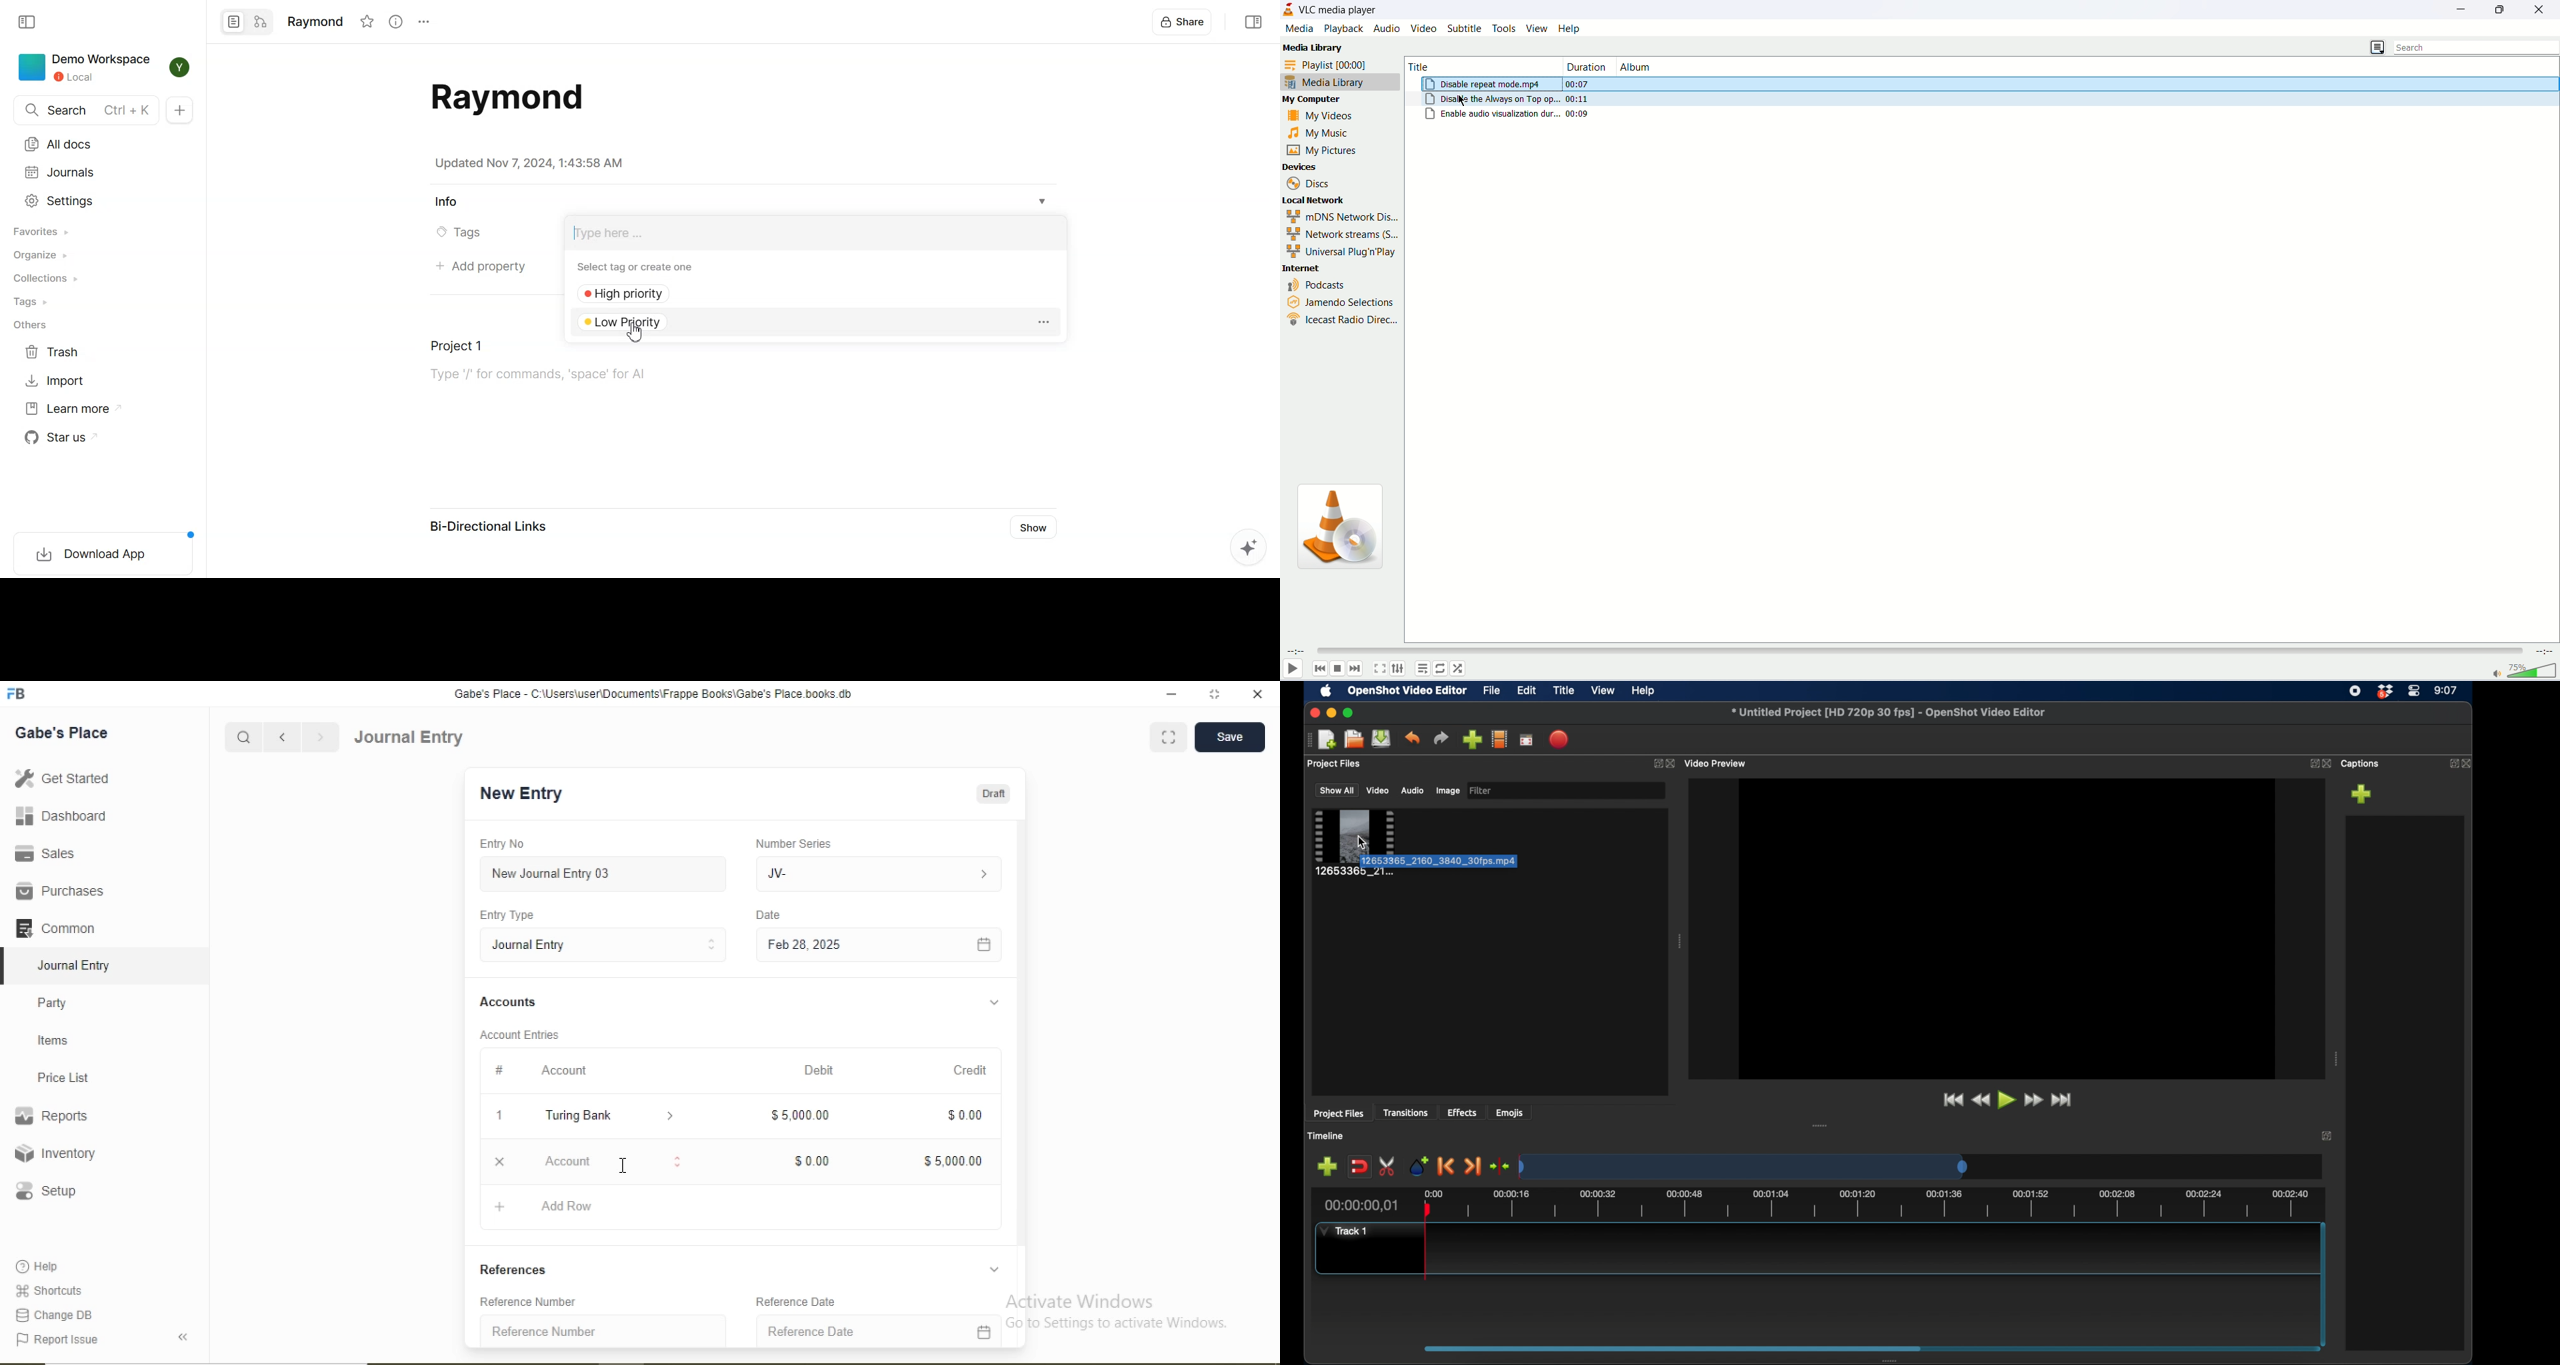 The height and width of the screenshot is (1372, 2576). What do you see at coordinates (983, 1332) in the screenshot?
I see `Calendar` at bounding box center [983, 1332].